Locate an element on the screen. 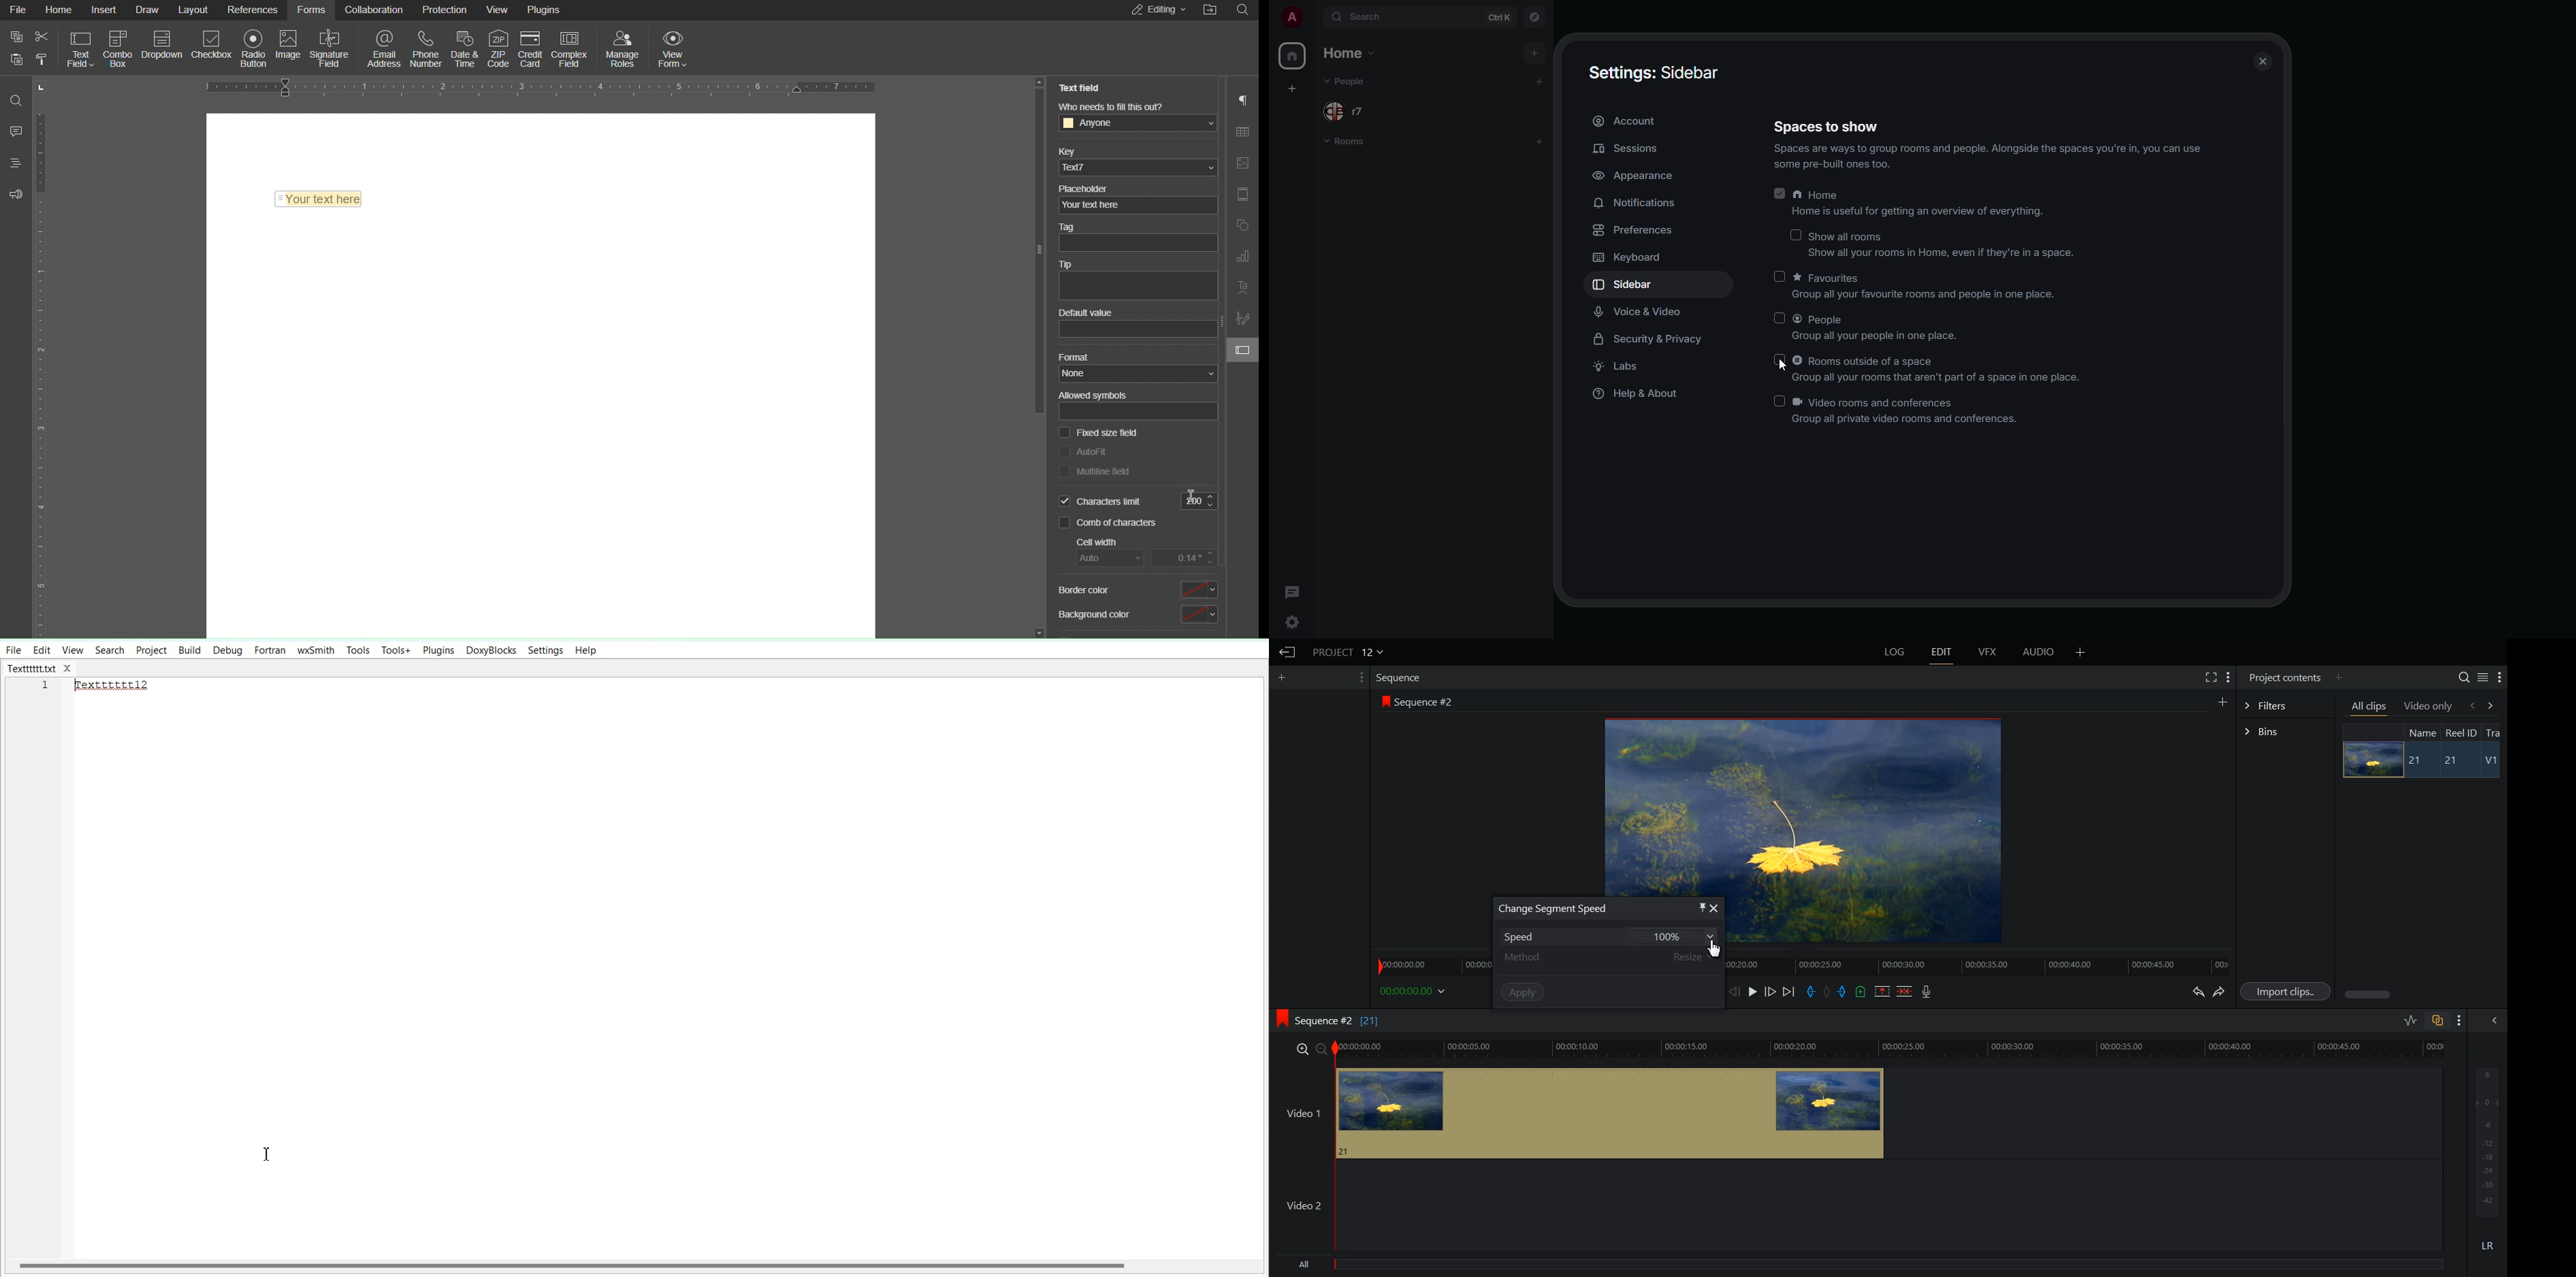 Image resolution: width=2576 pixels, height=1288 pixels. Import clips is located at coordinates (2288, 992).